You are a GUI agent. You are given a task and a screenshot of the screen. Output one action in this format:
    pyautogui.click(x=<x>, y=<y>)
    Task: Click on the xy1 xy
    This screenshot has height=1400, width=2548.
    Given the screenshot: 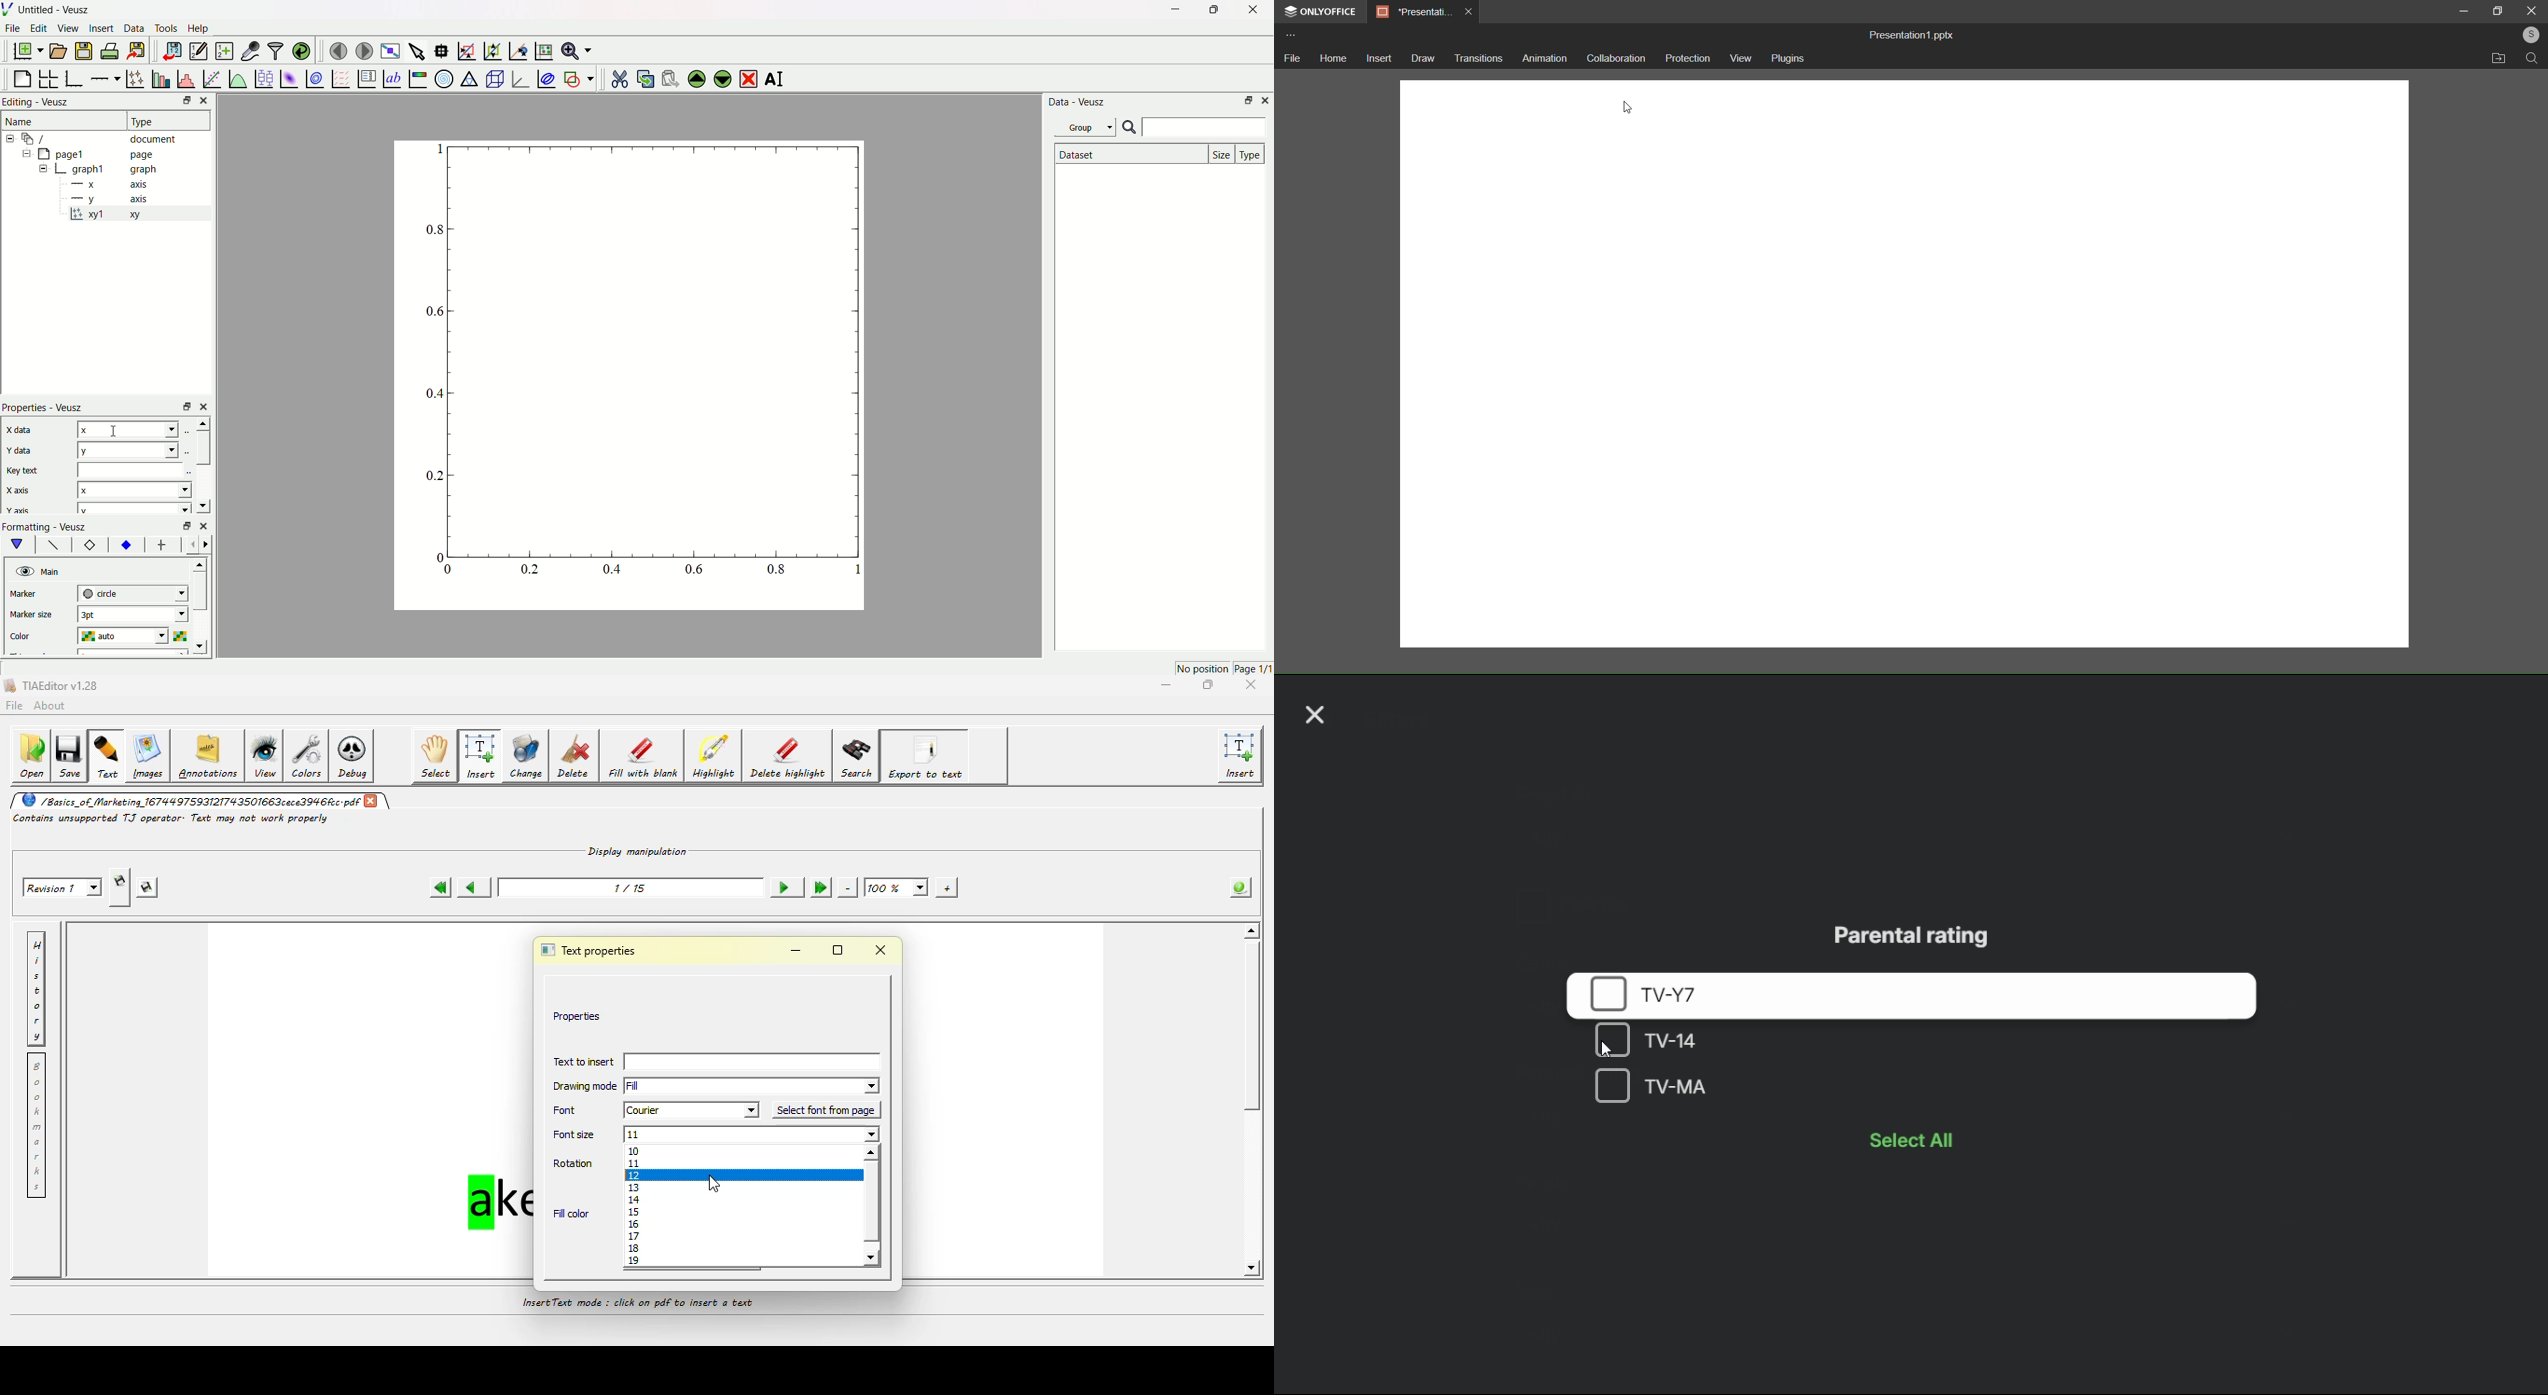 What is the action you would take?
    pyautogui.click(x=114, y=215)
    